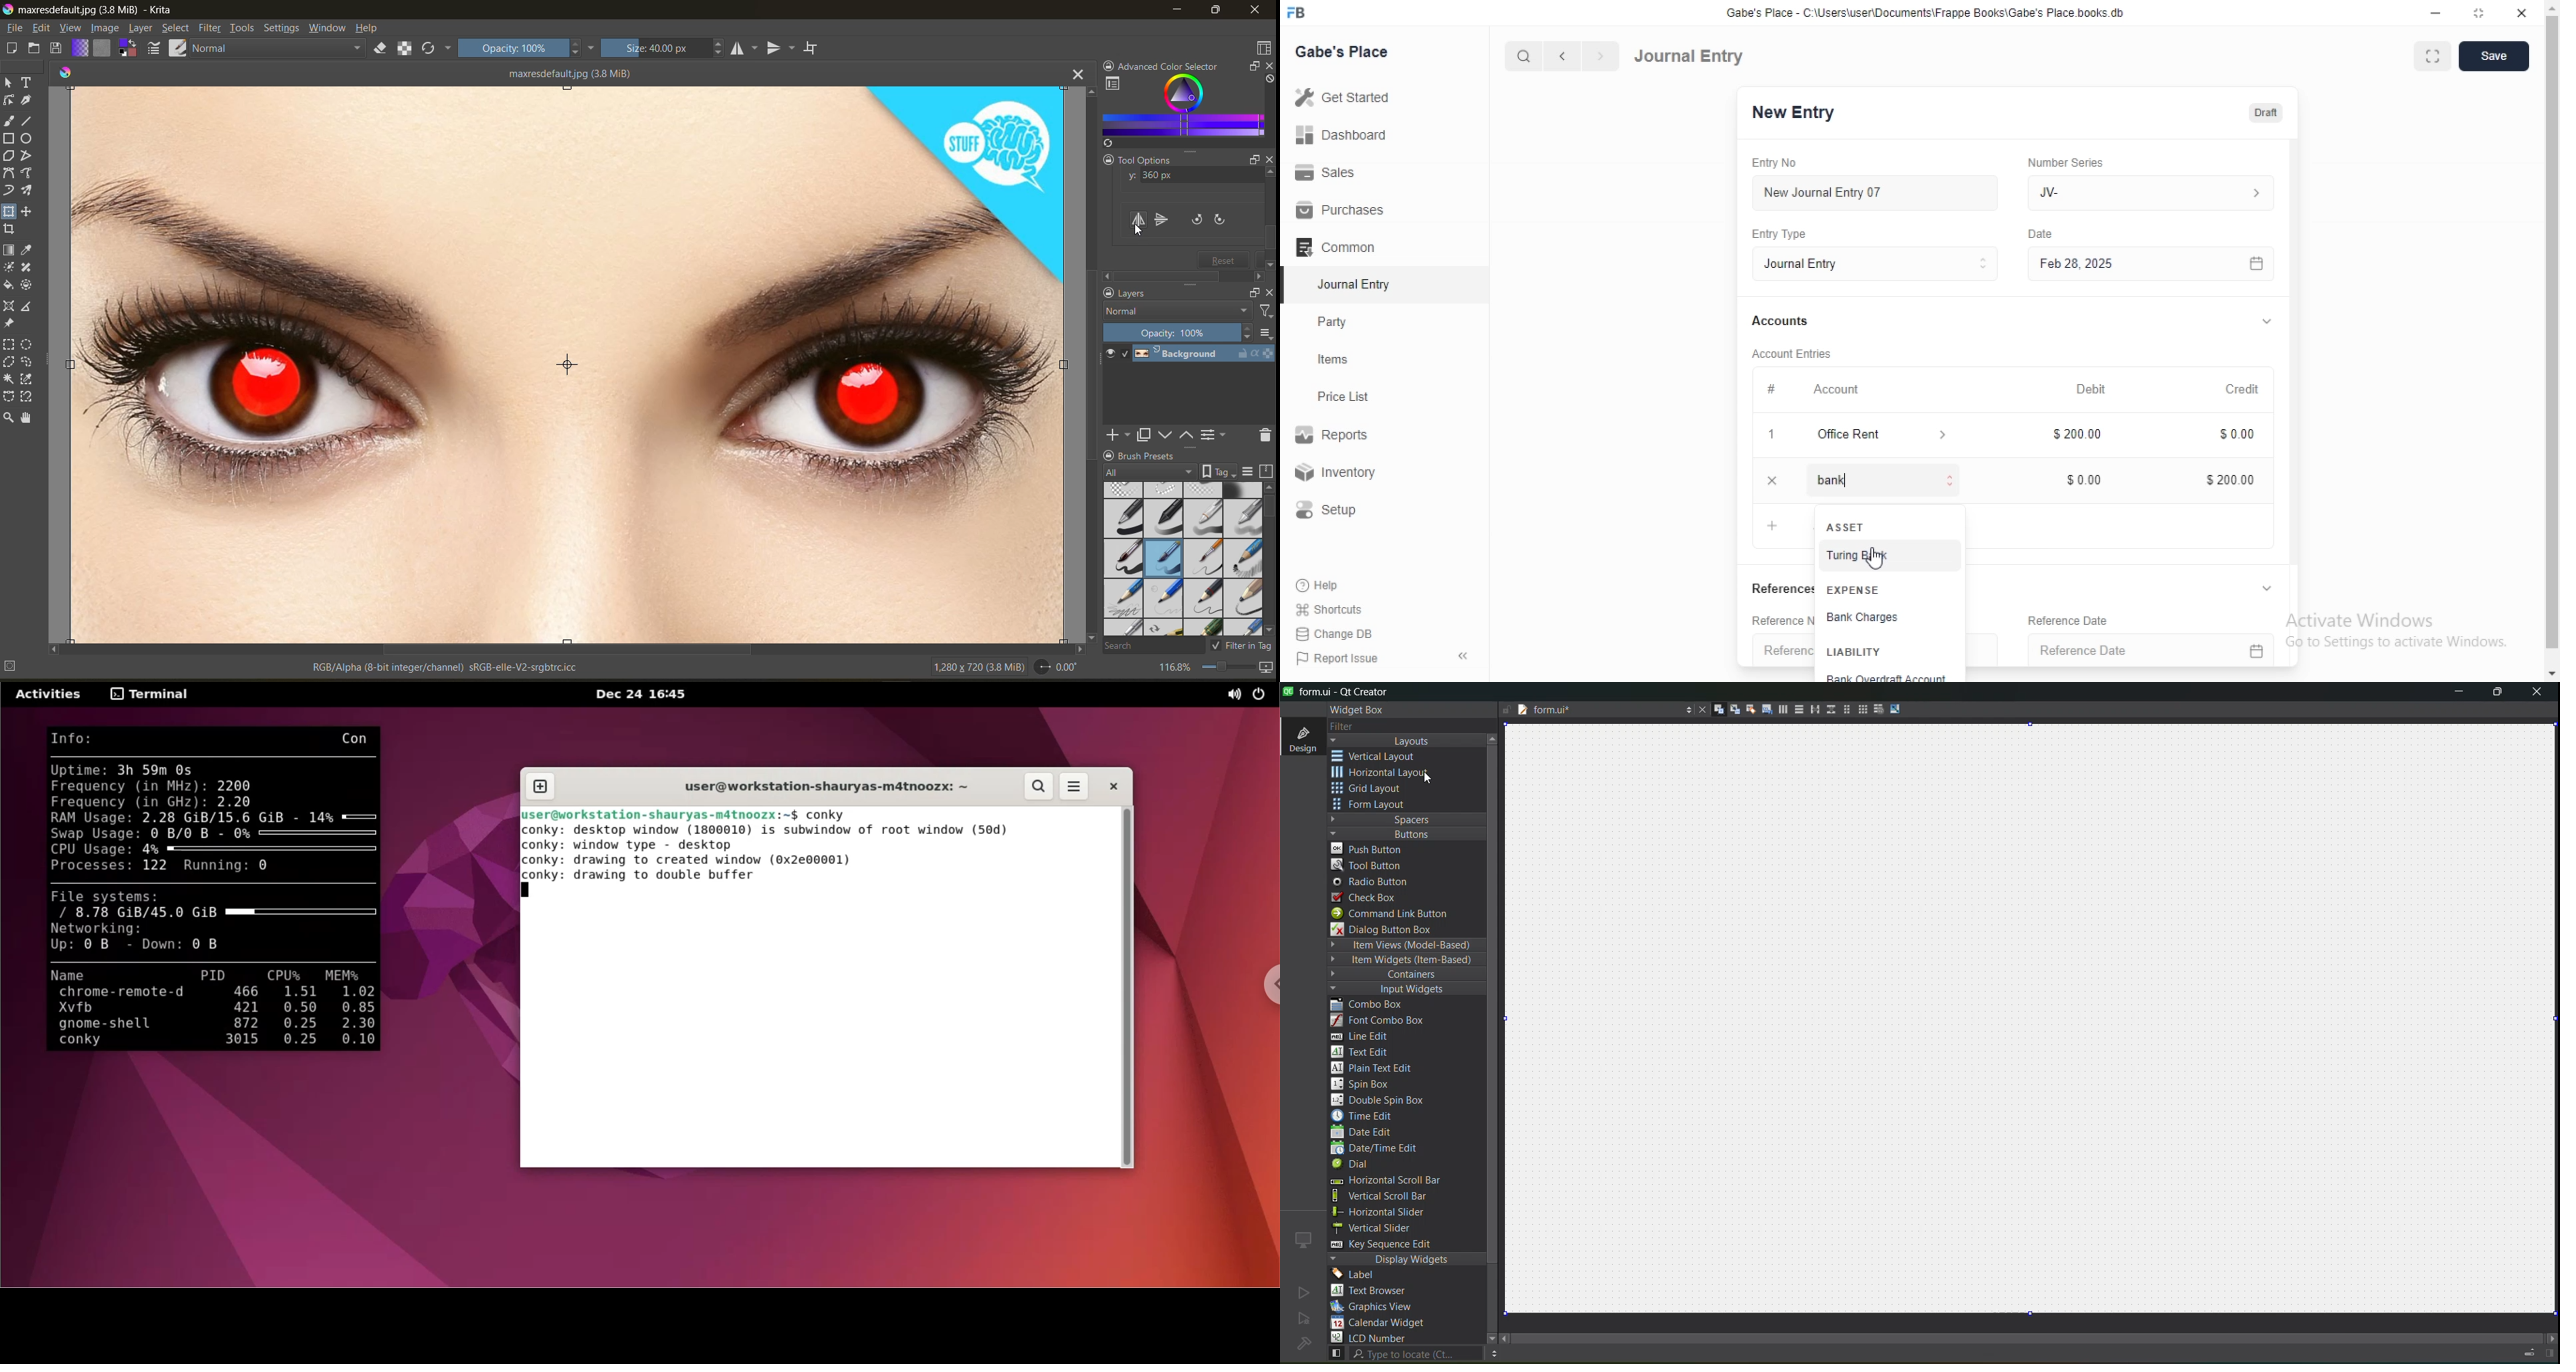 The height and width of the screenshot is (1372, 2576). I want to click on ‘Account Entries, so click(1801, 353).